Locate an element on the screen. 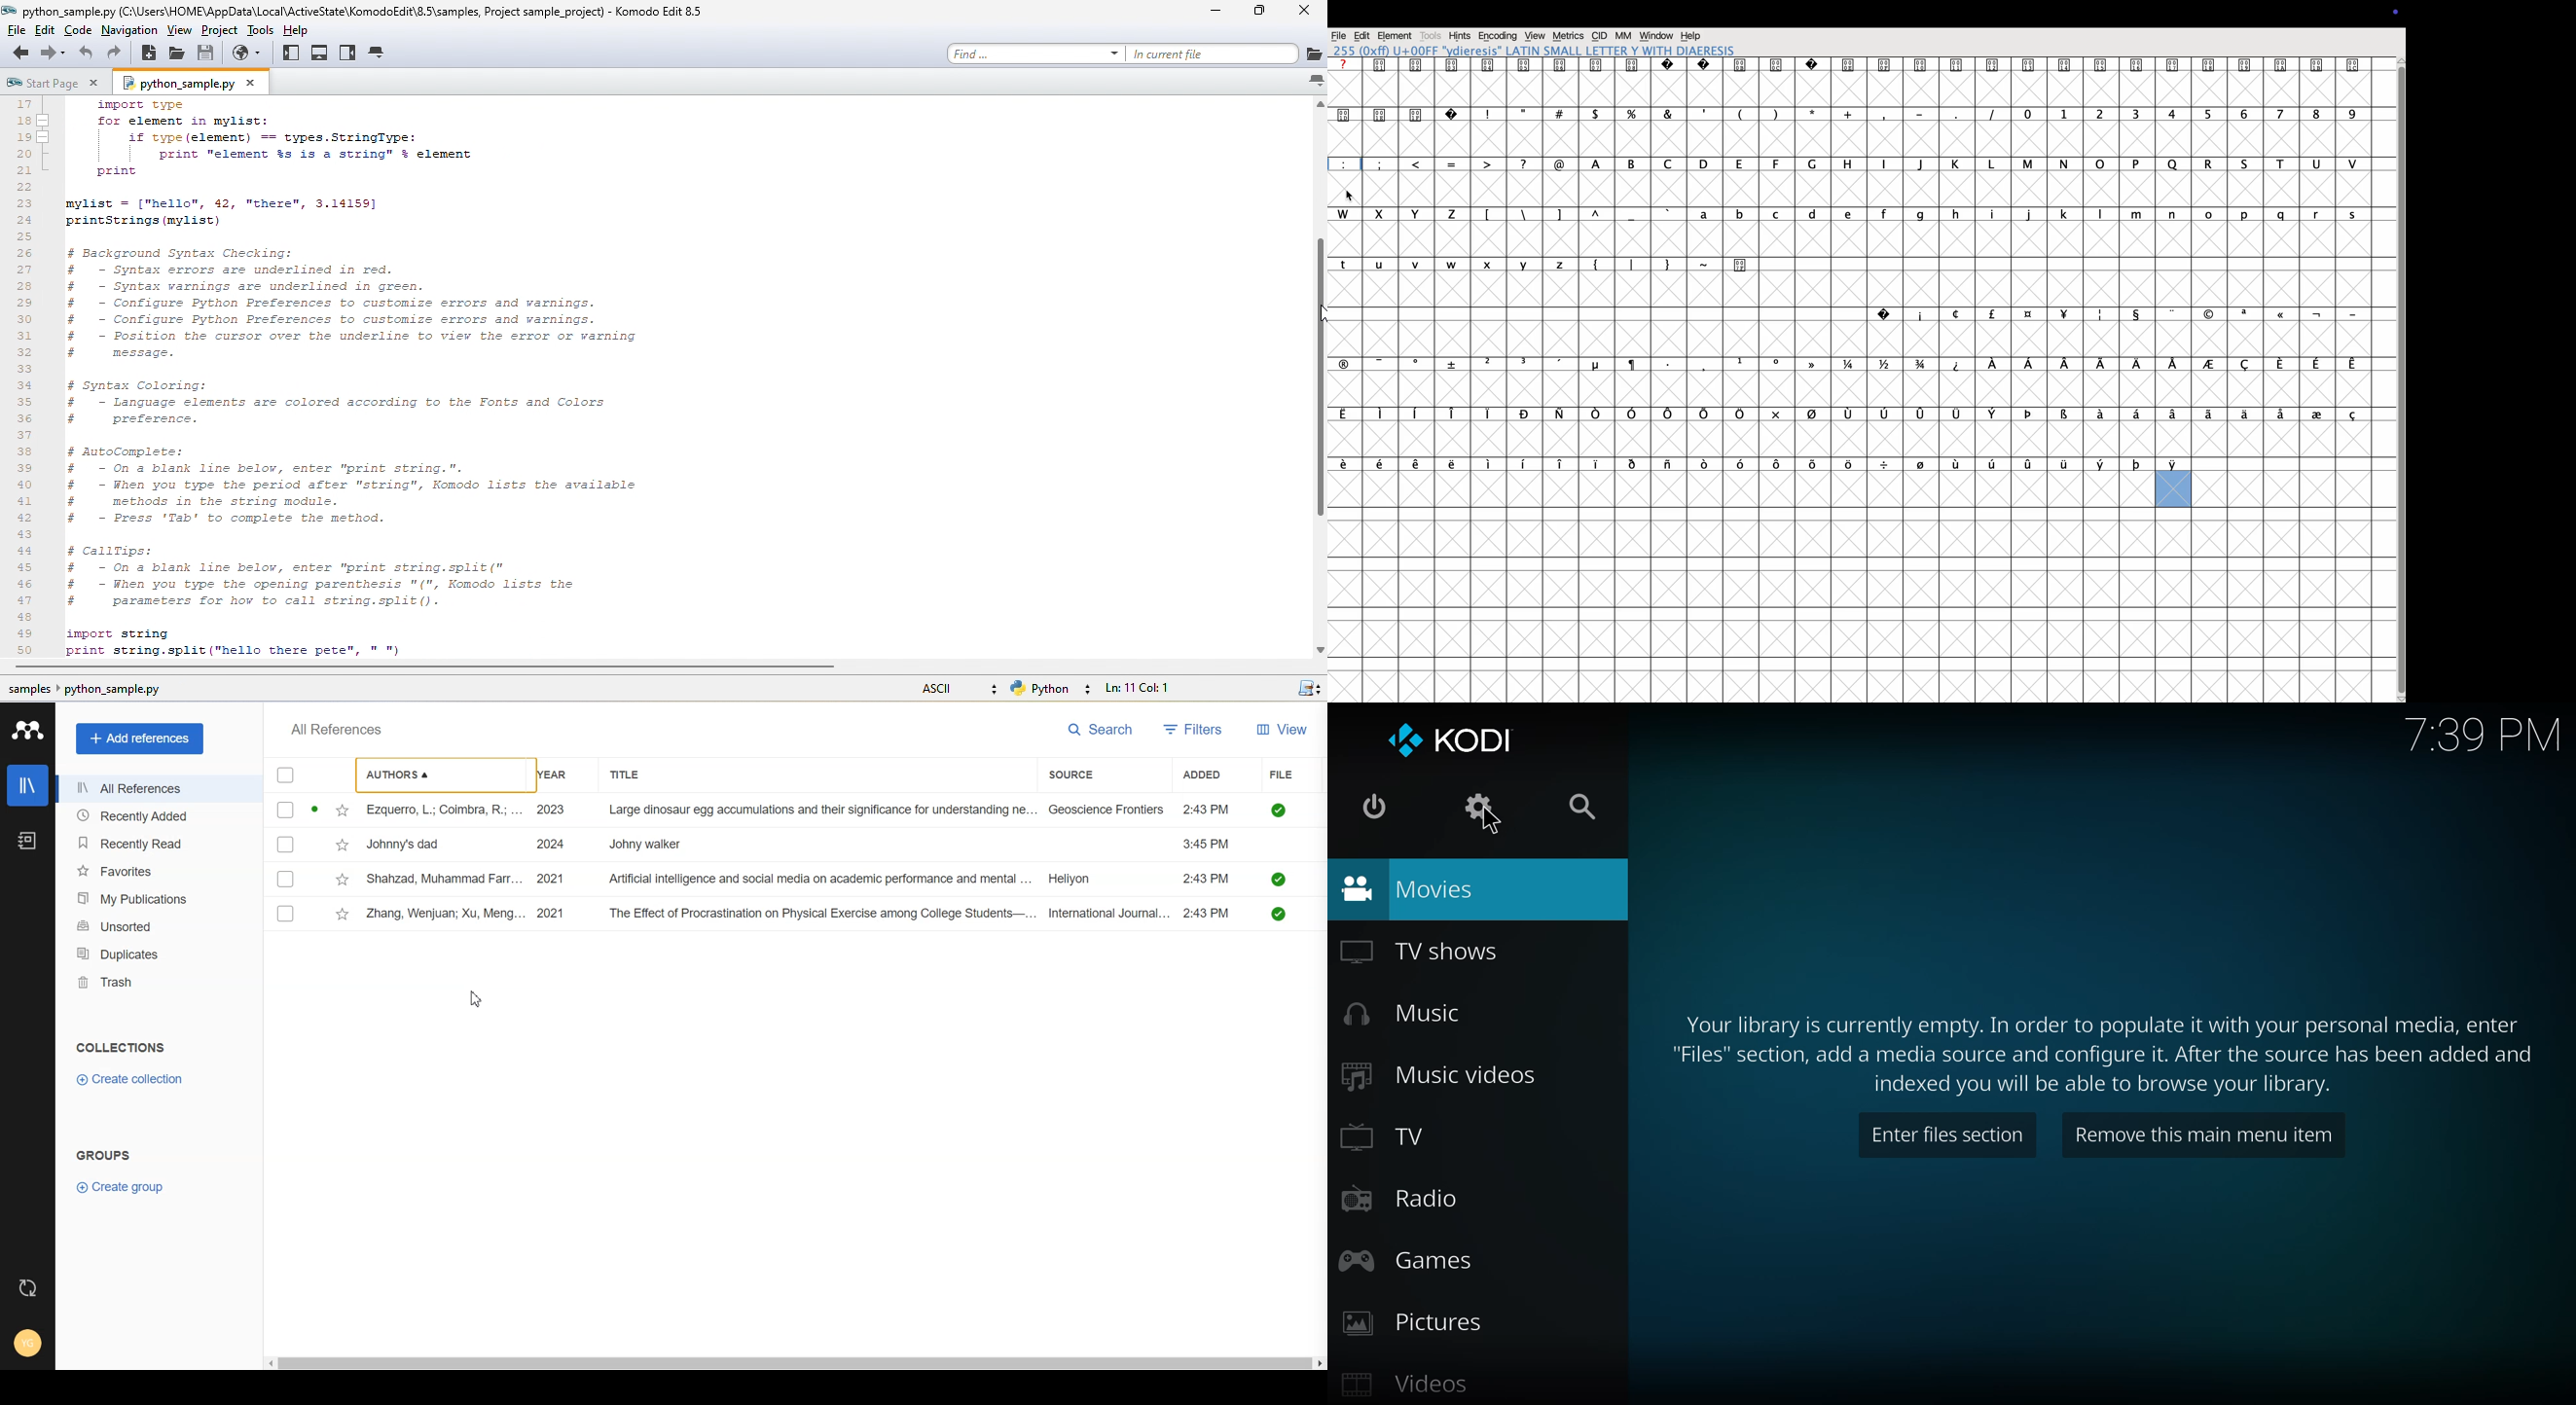  Recently Read is located at coordinates (153, 842).